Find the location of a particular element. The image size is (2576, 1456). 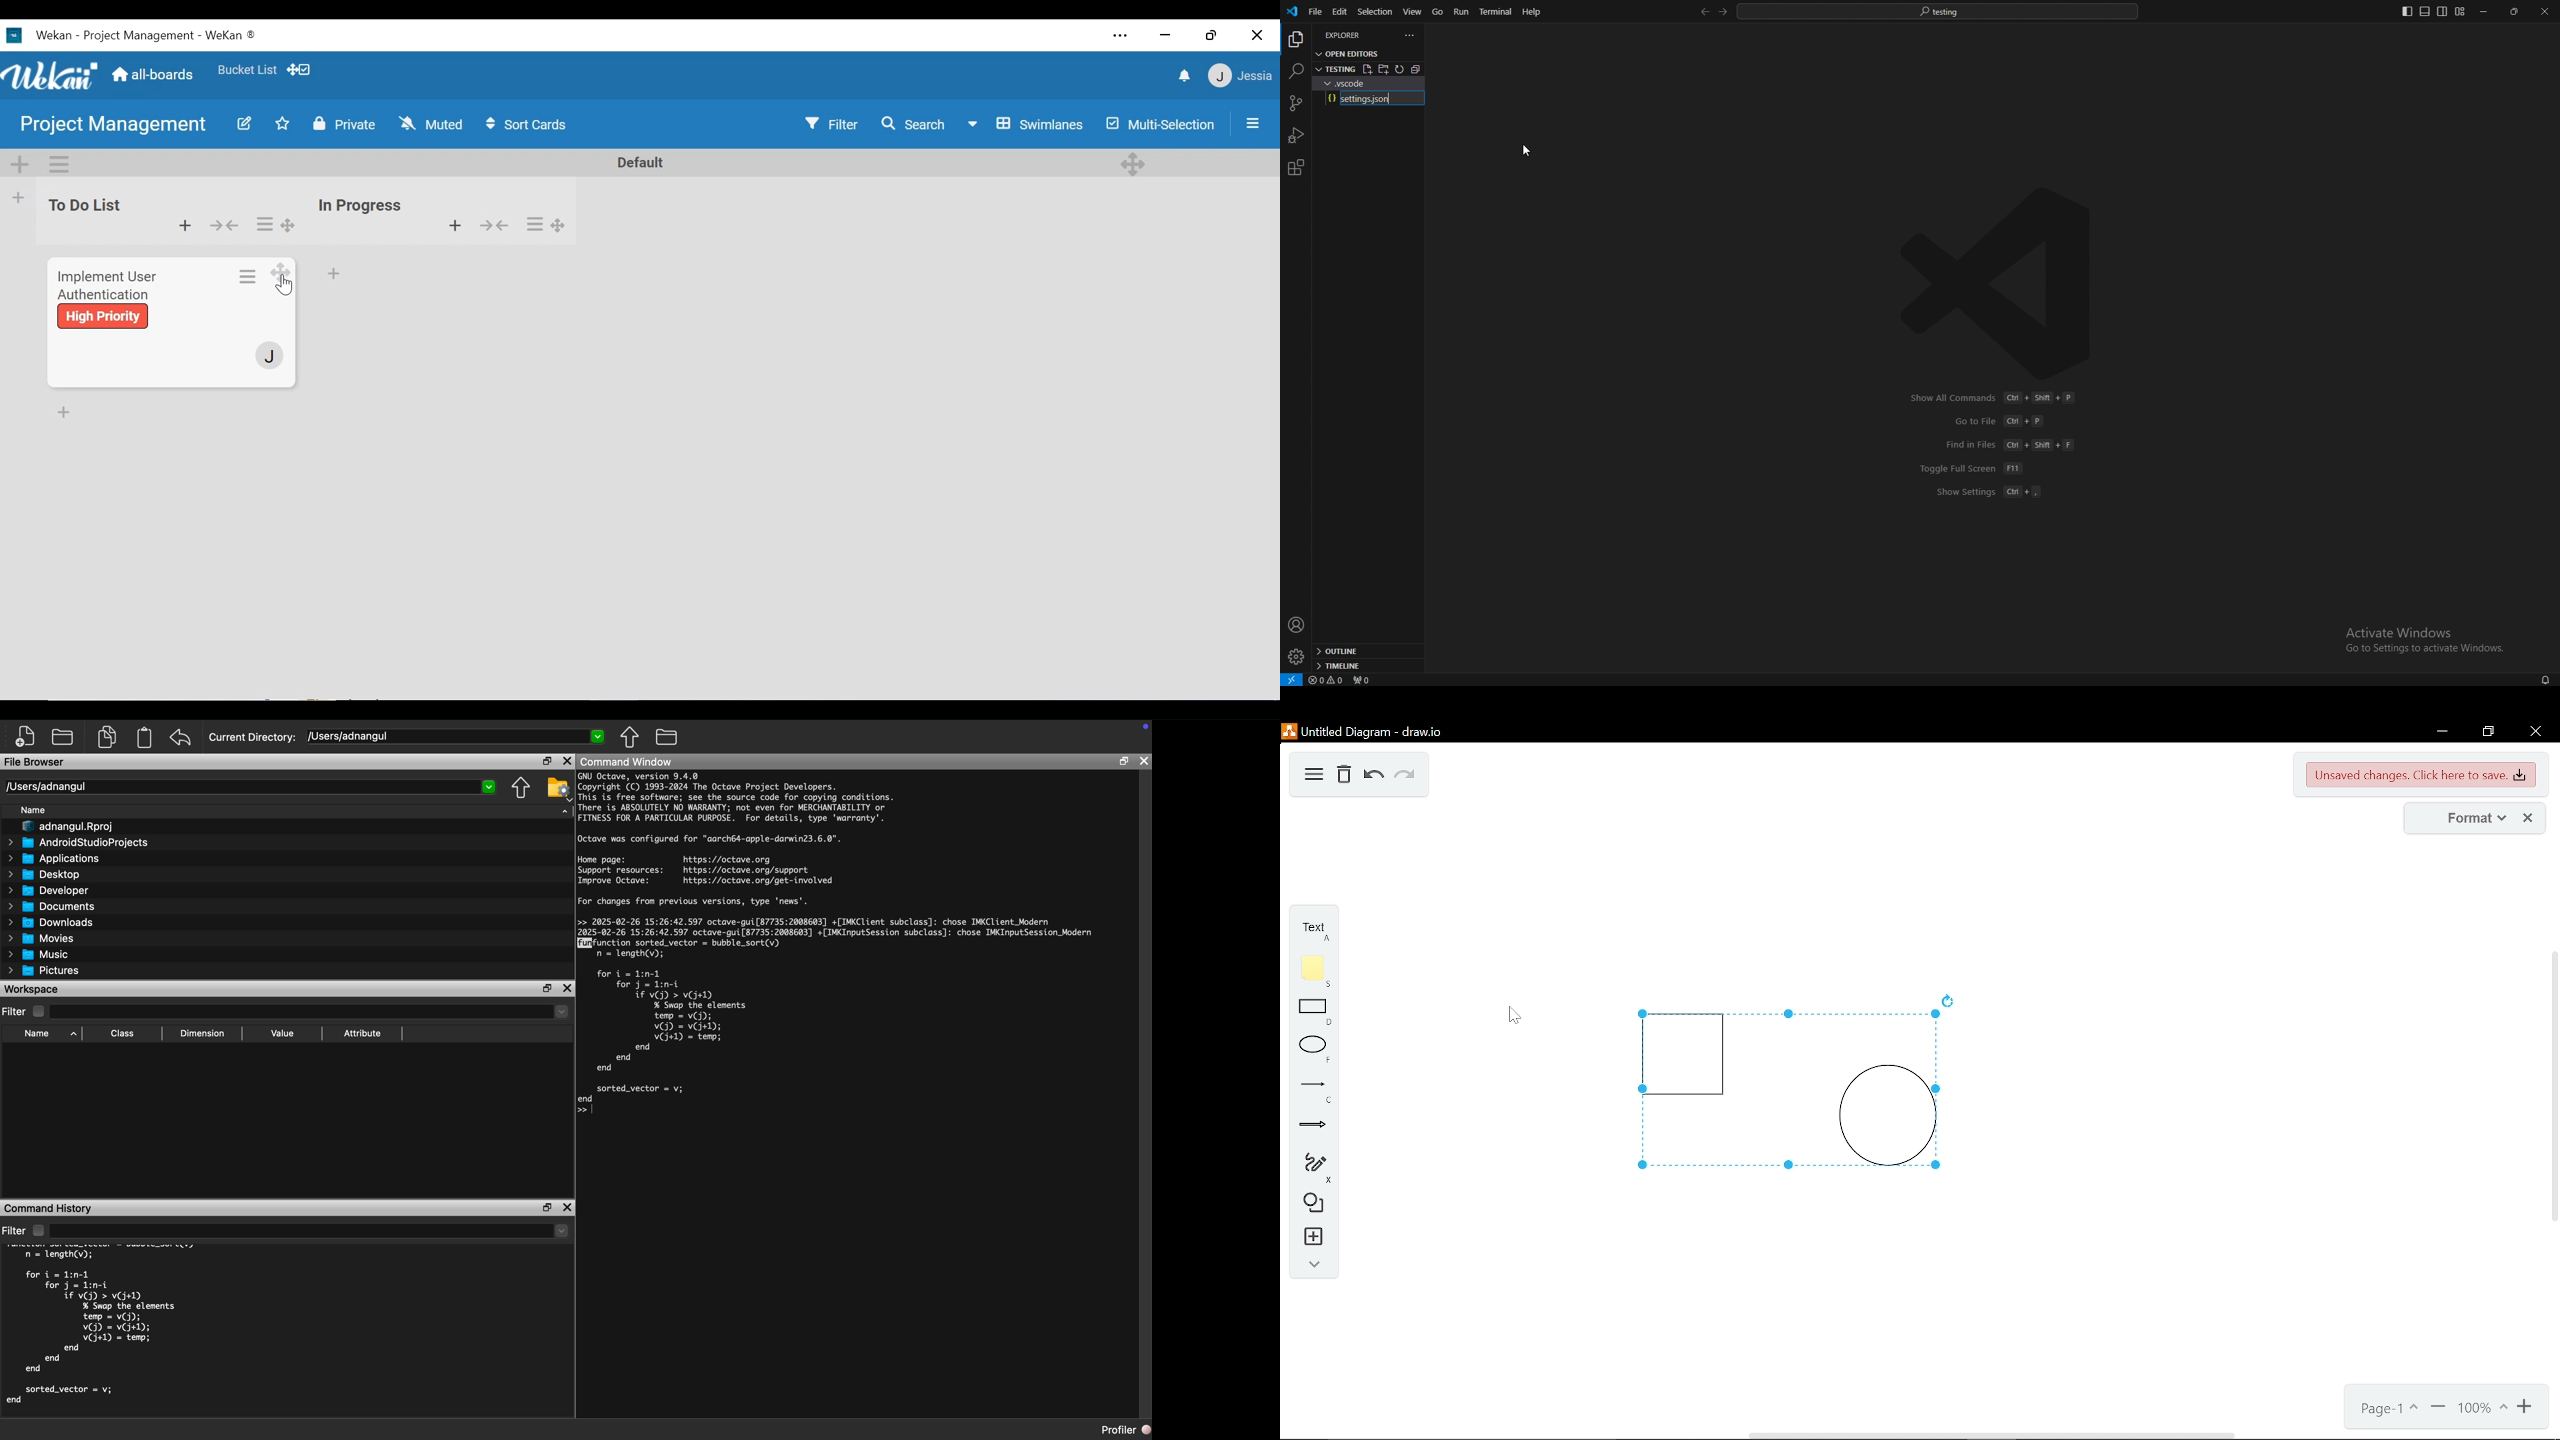

timeline is located at coordinates (1364, 667).